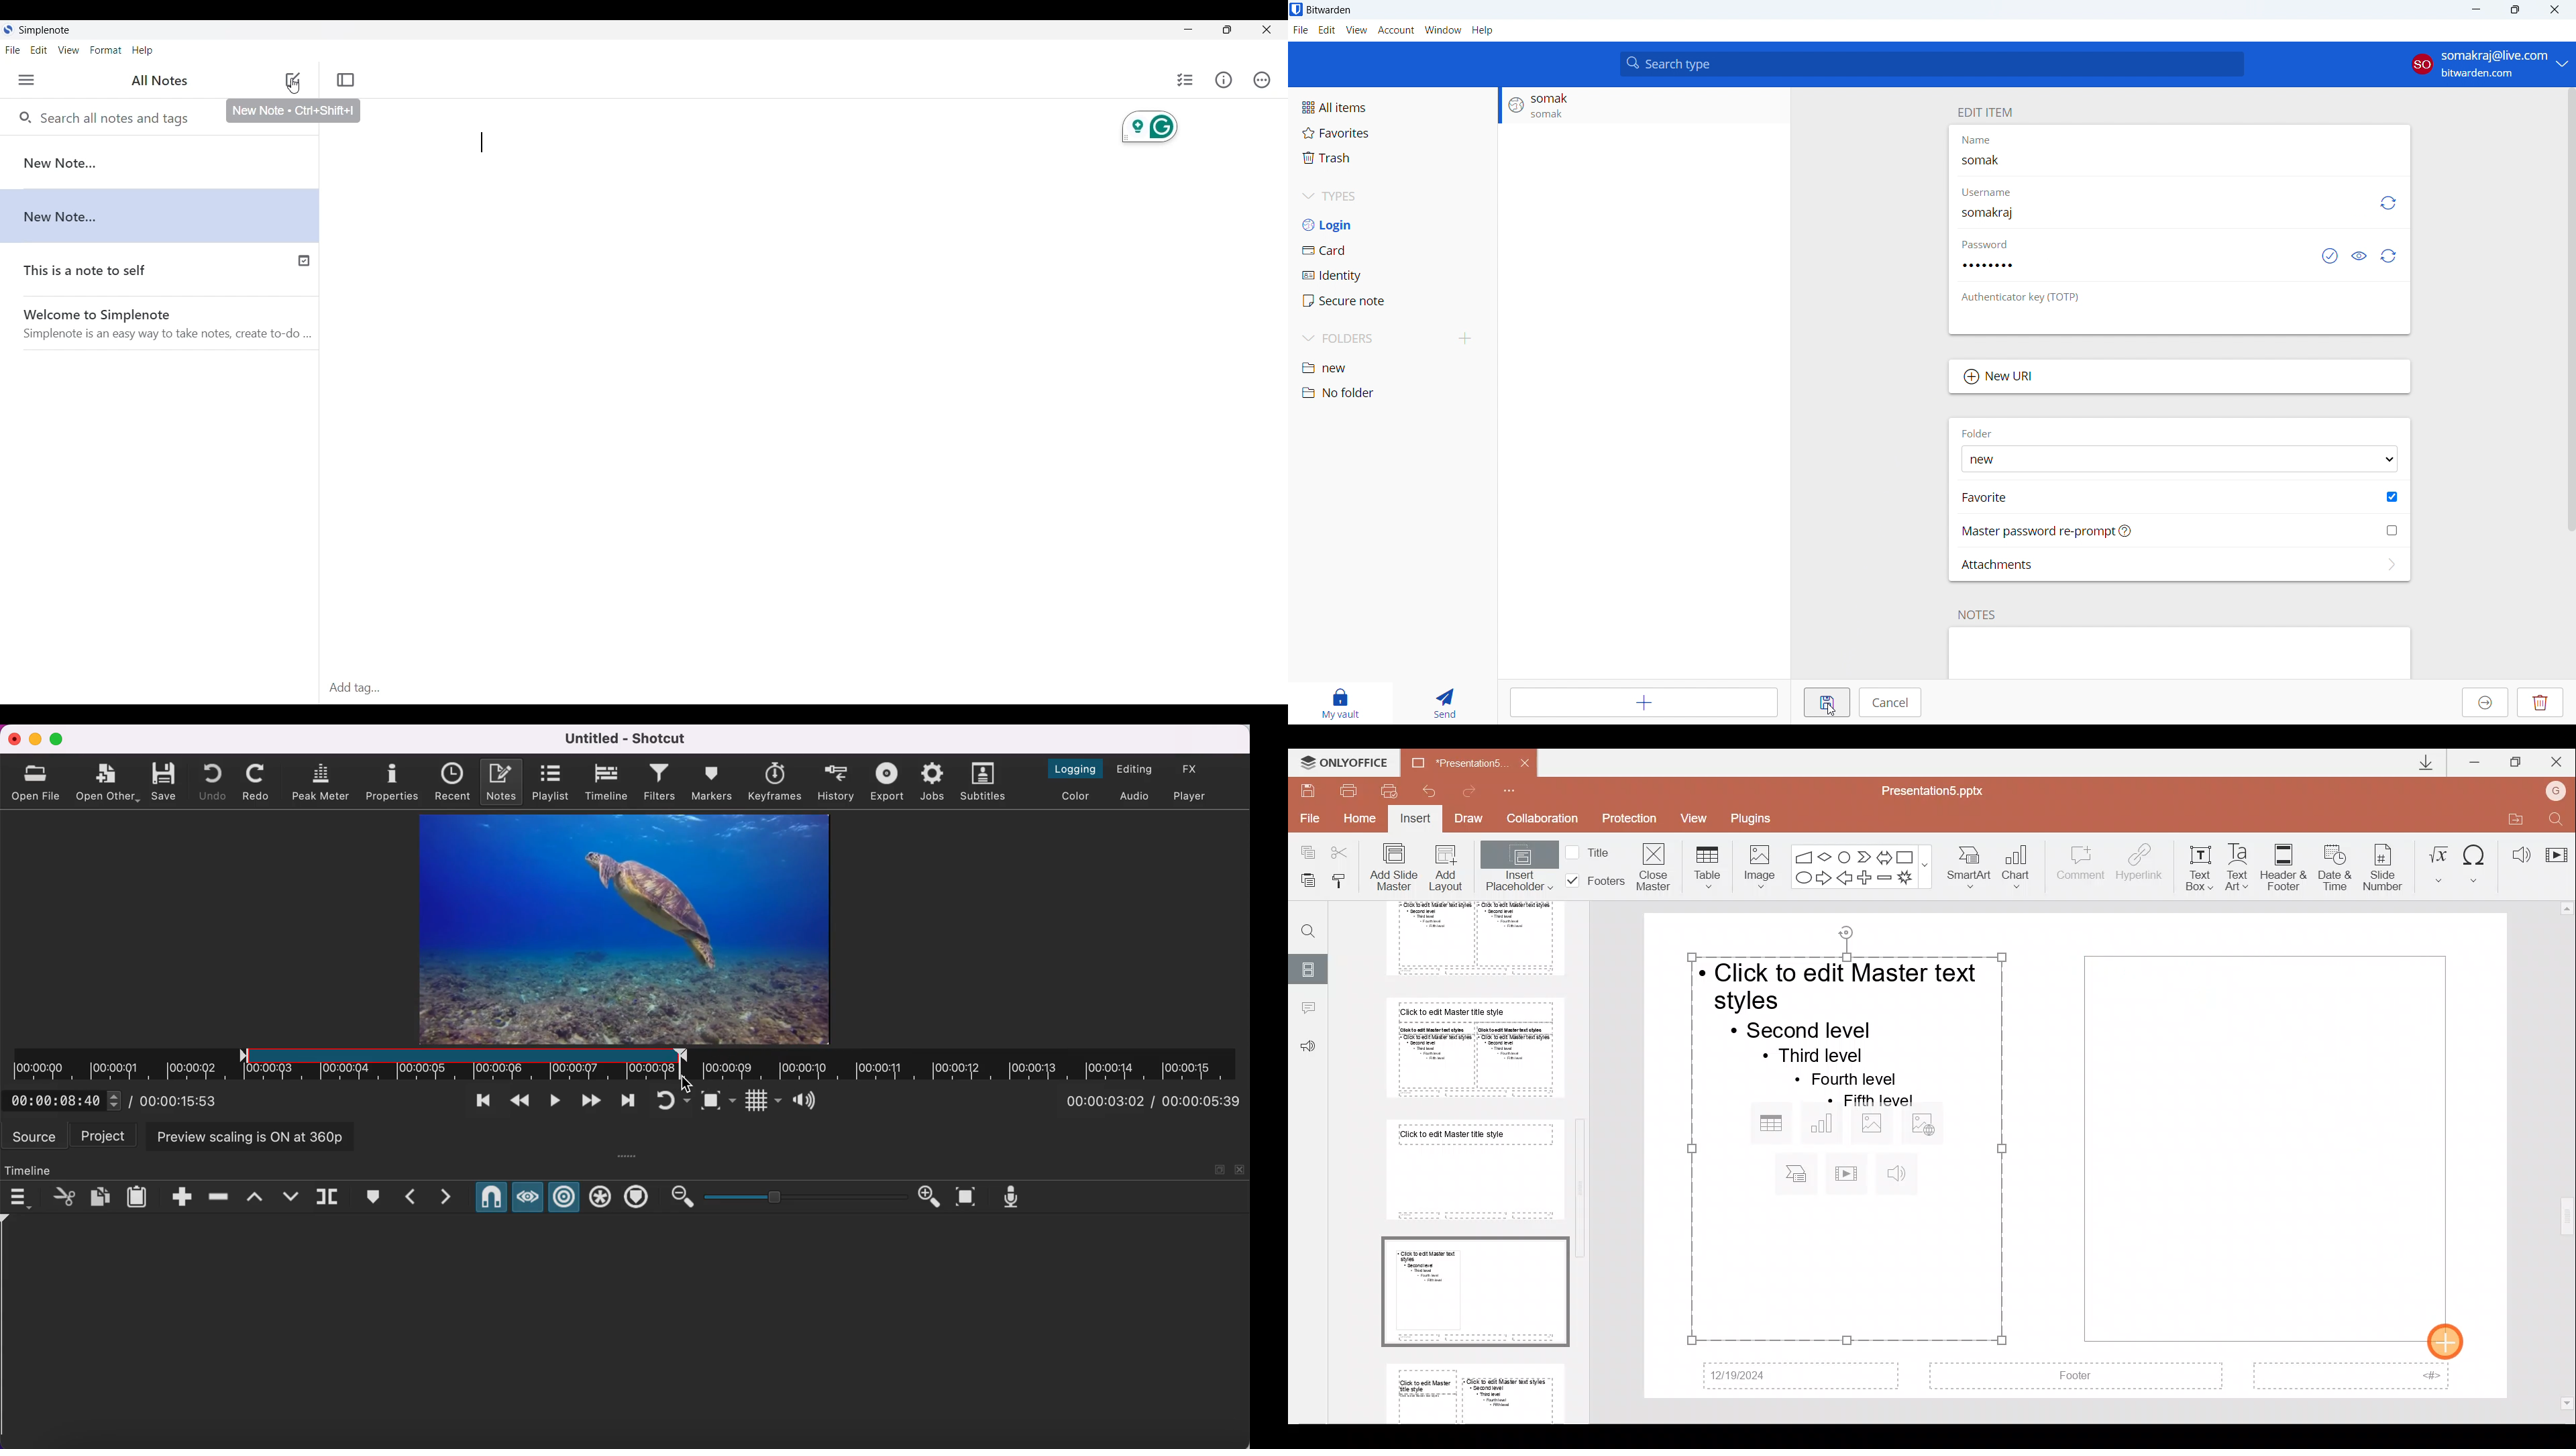 The image size is (2576, 1456). I want to click on Symbol, so click(2476, 862).